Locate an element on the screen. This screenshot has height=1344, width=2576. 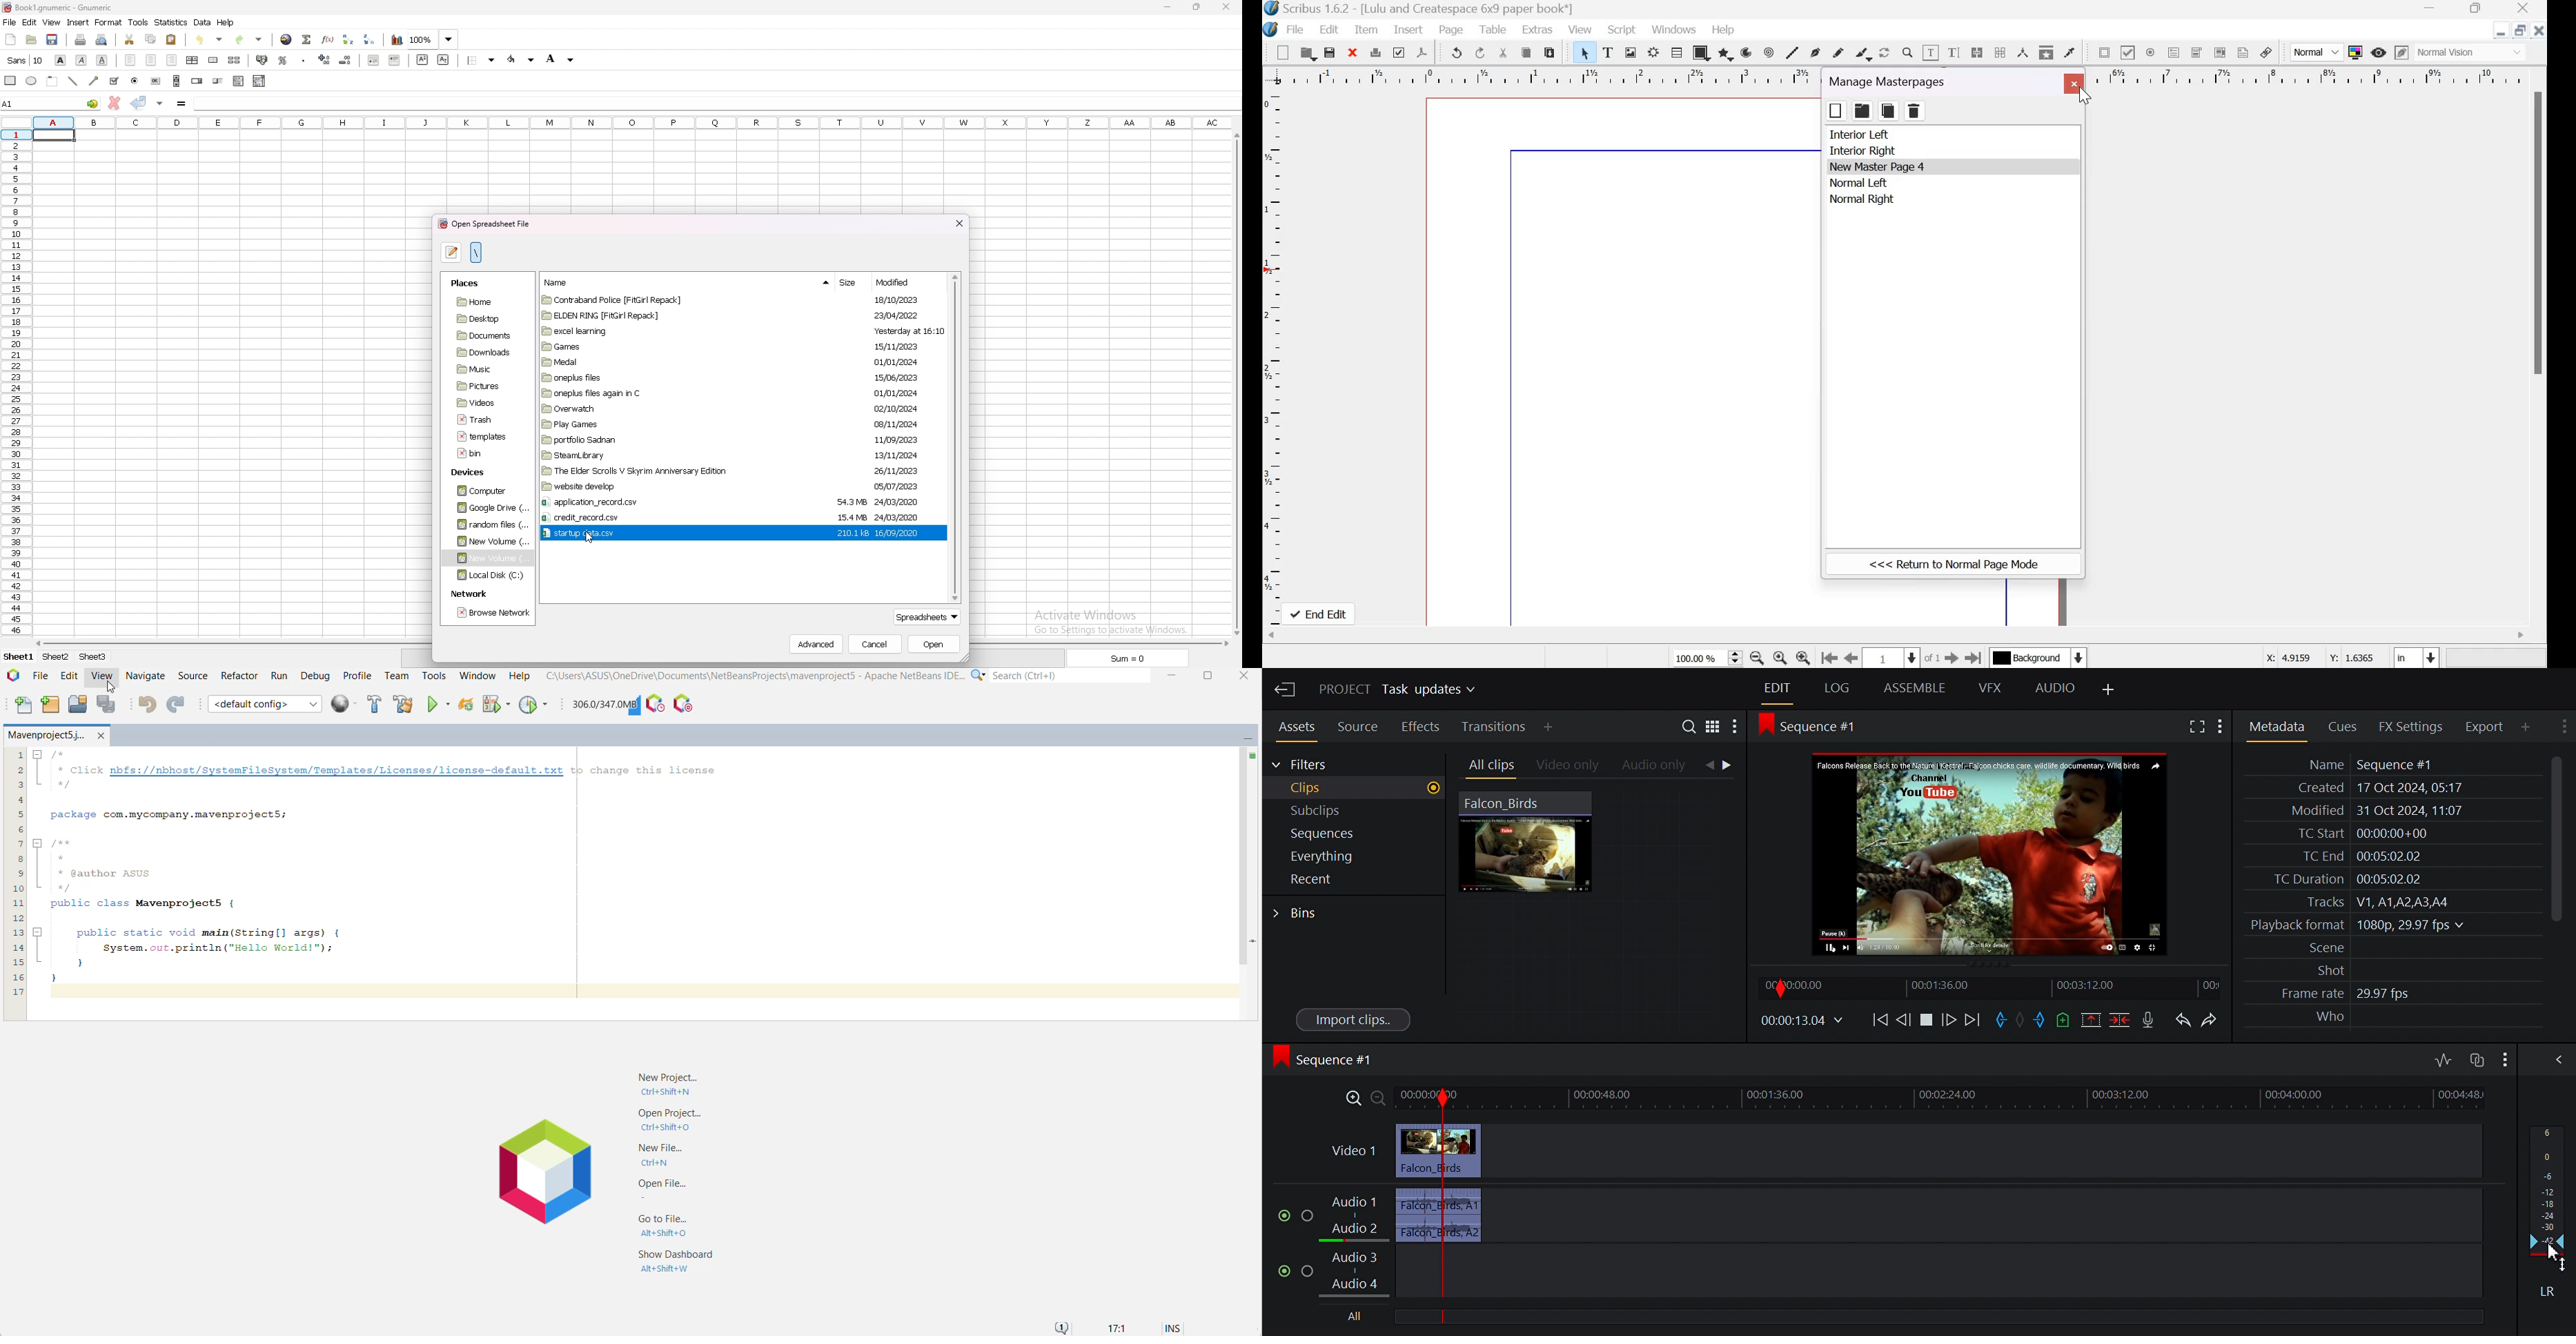
Transition is located at coordinates (1492, 727).